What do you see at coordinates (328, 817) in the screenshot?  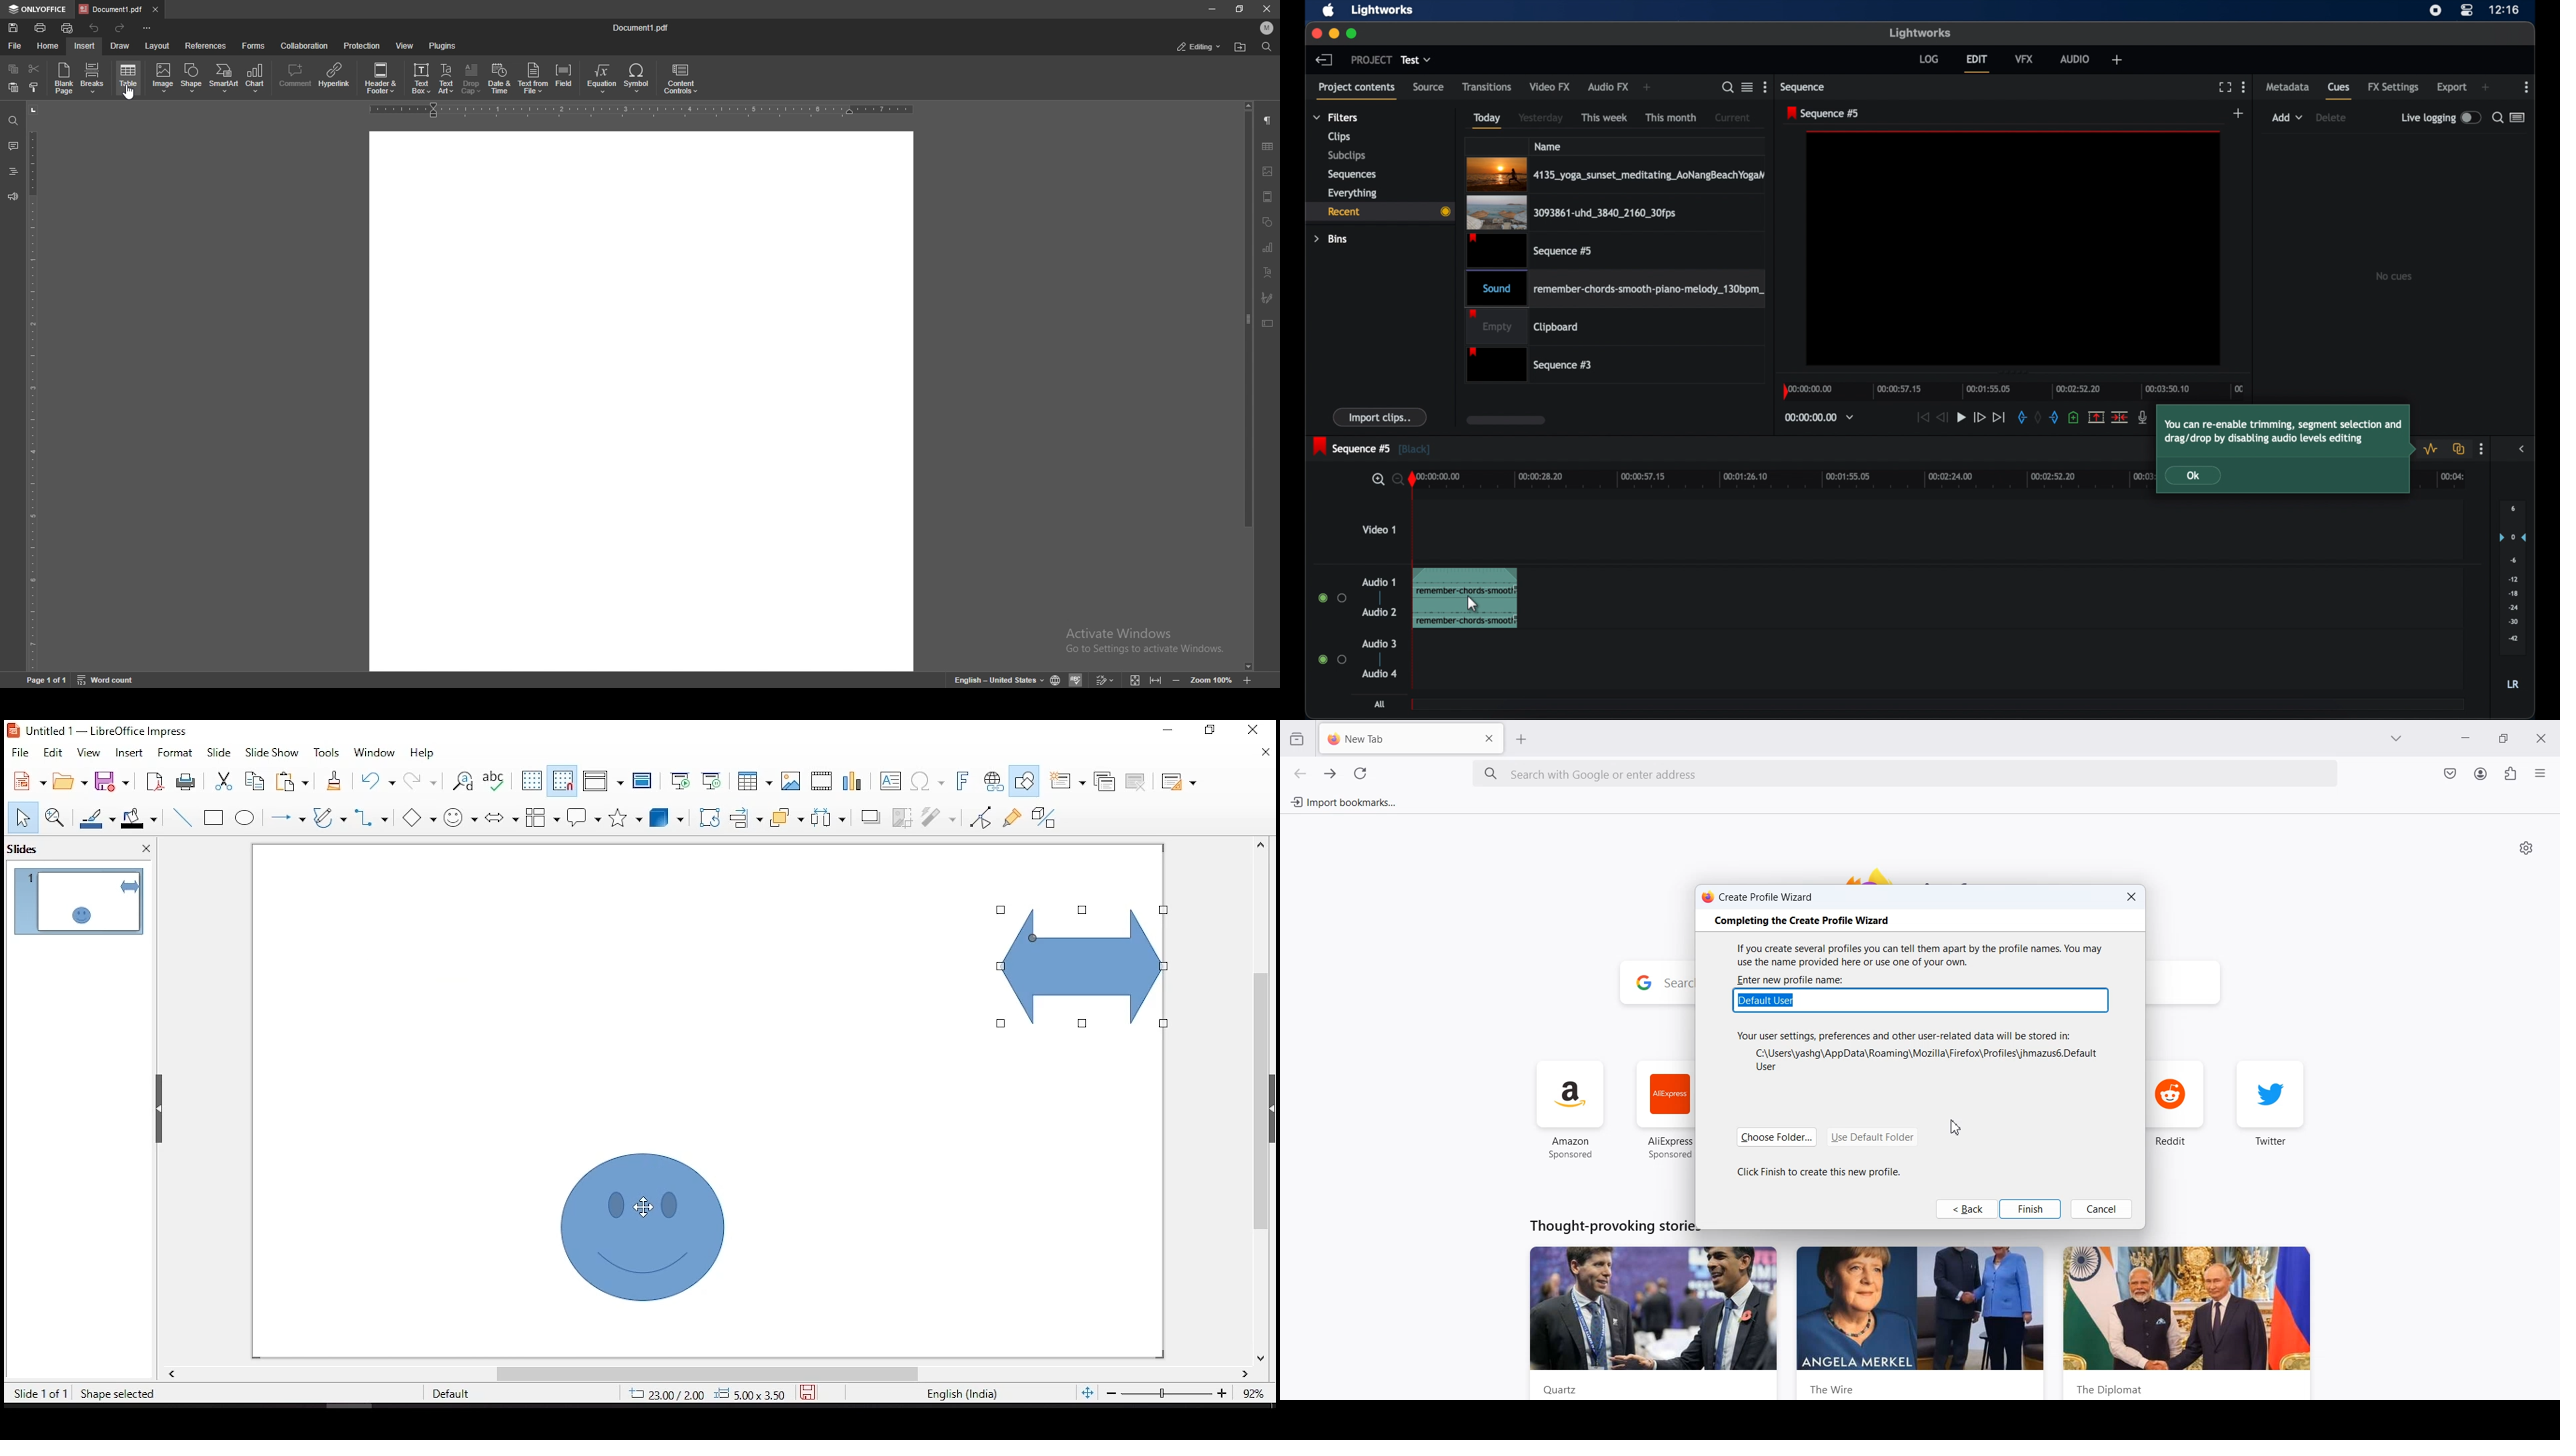 I see `curves and polygons` at bounding box center [328, 817].